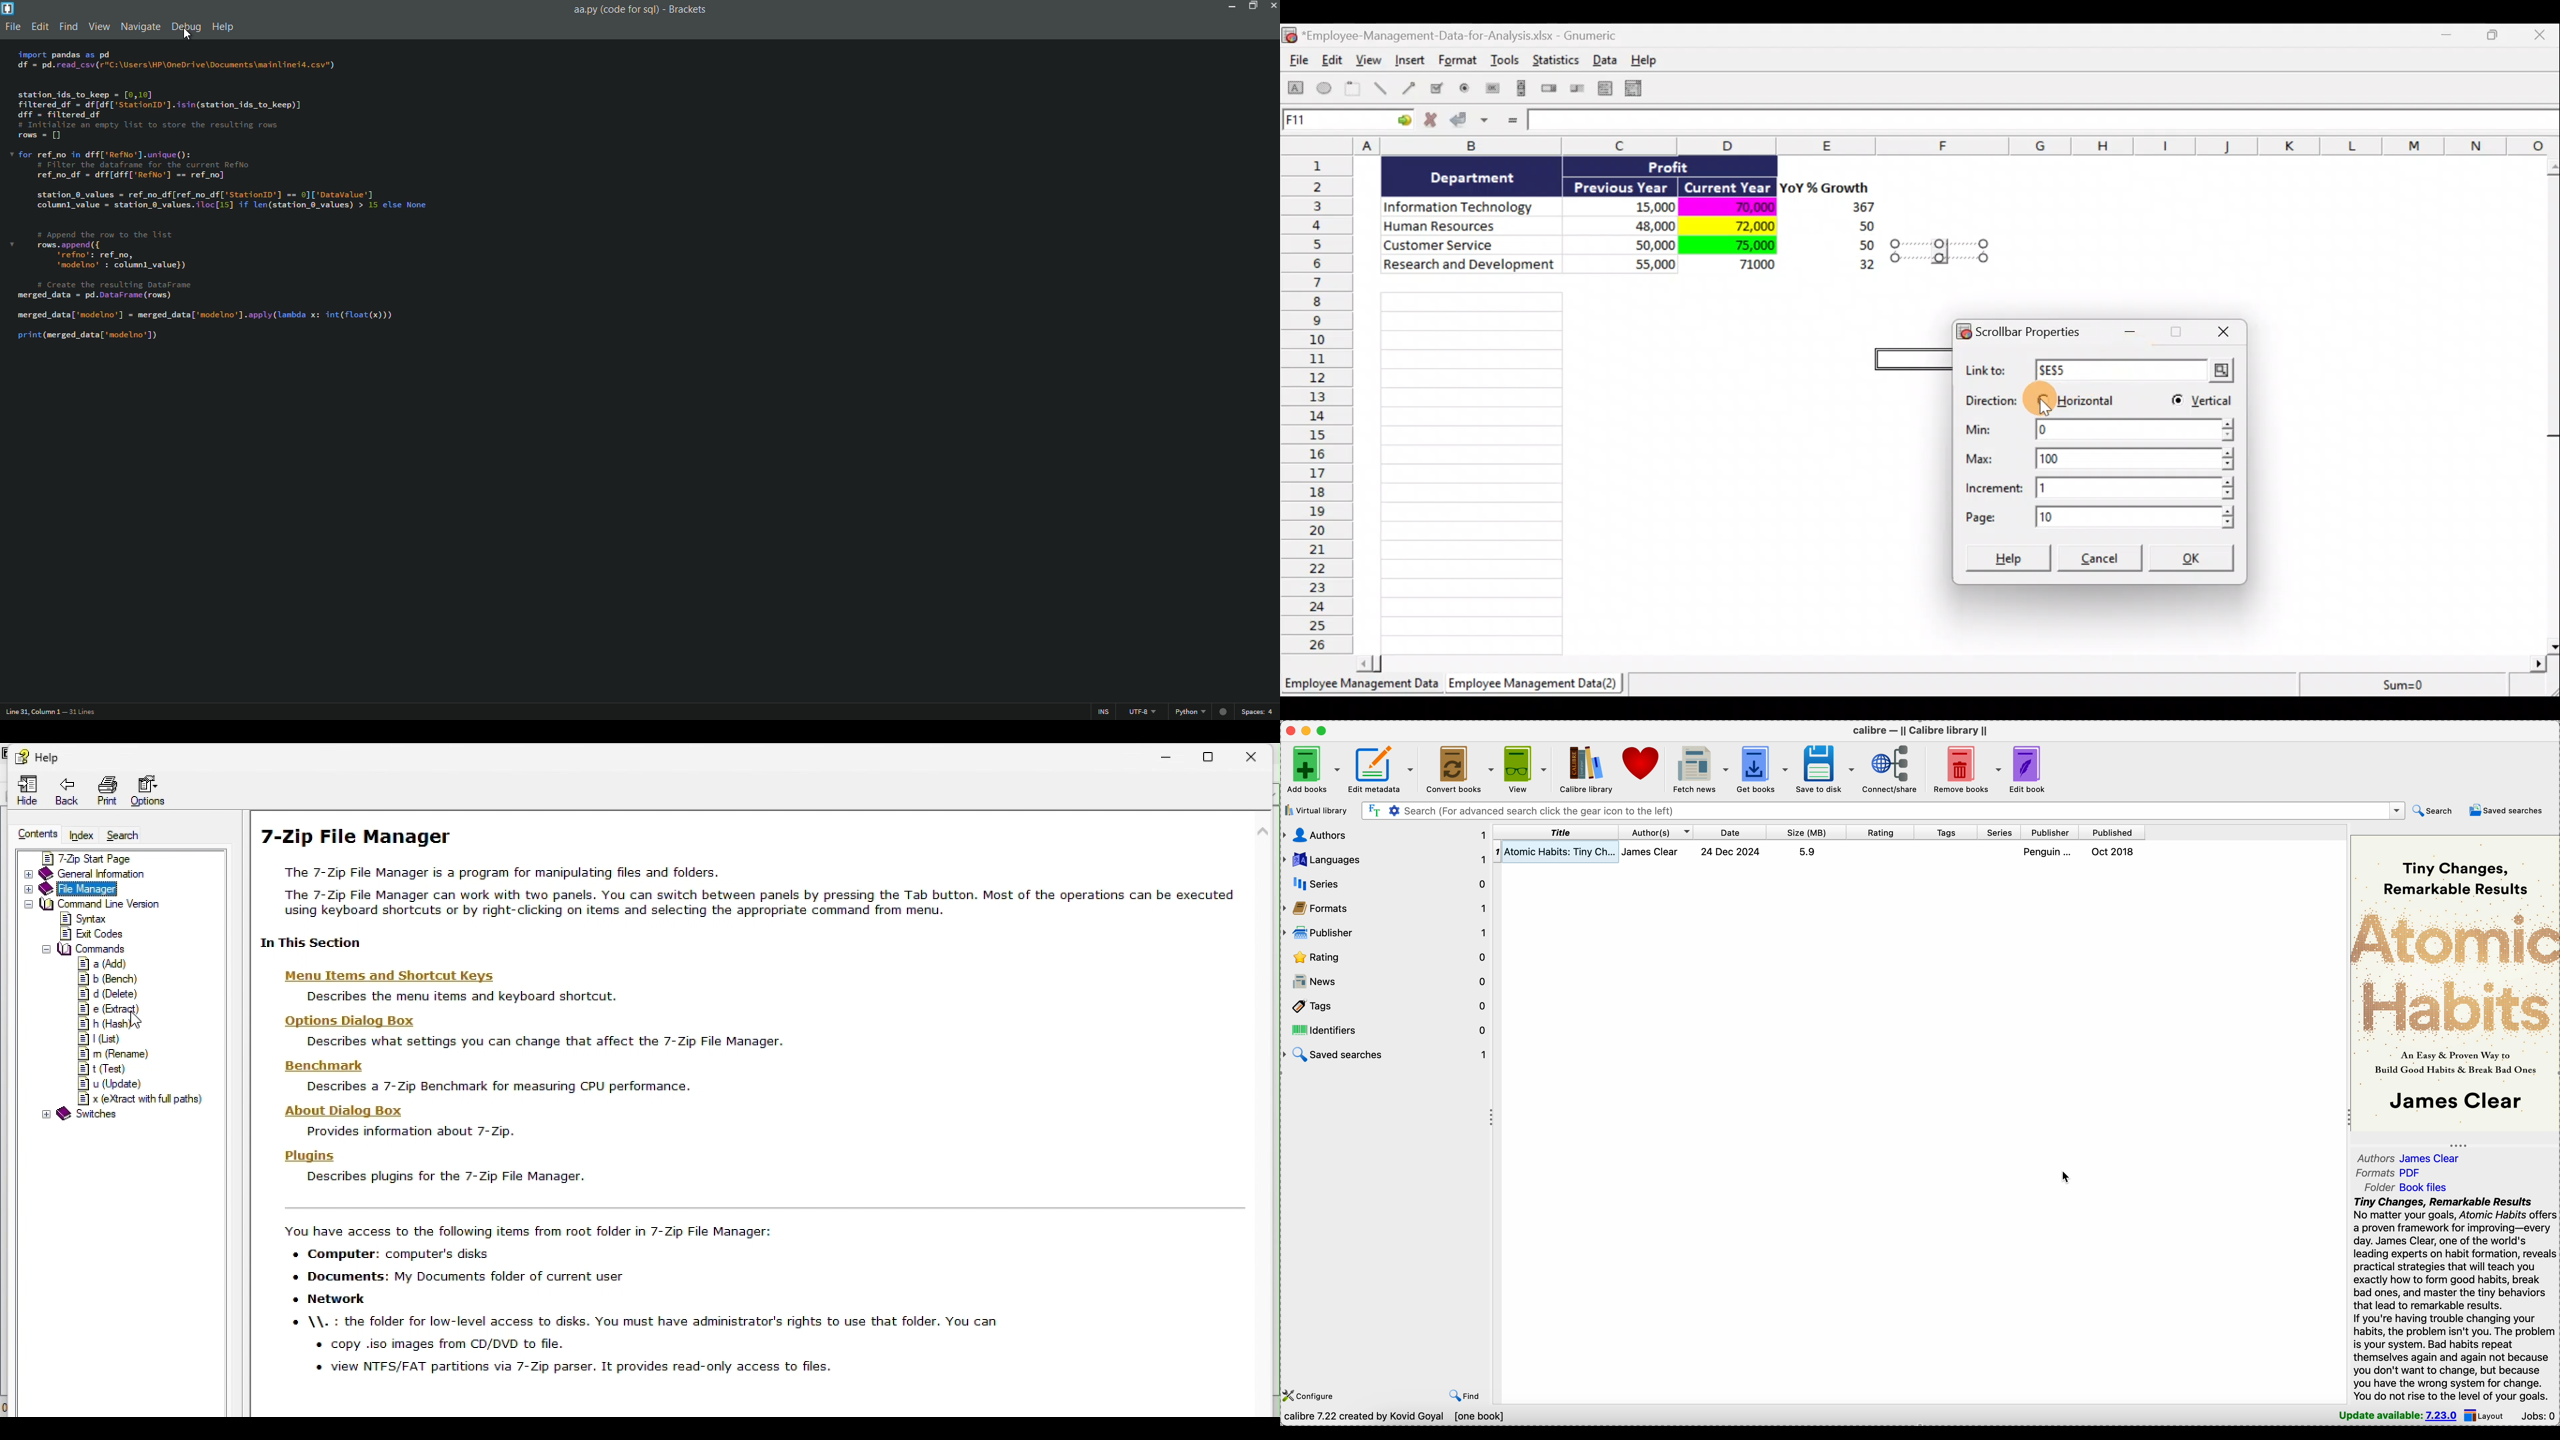 The height and width of the screenshot is (1456, 2576). Describe the element at coordinates (1643, 765) in the screenshot. I see `donate` at that location.